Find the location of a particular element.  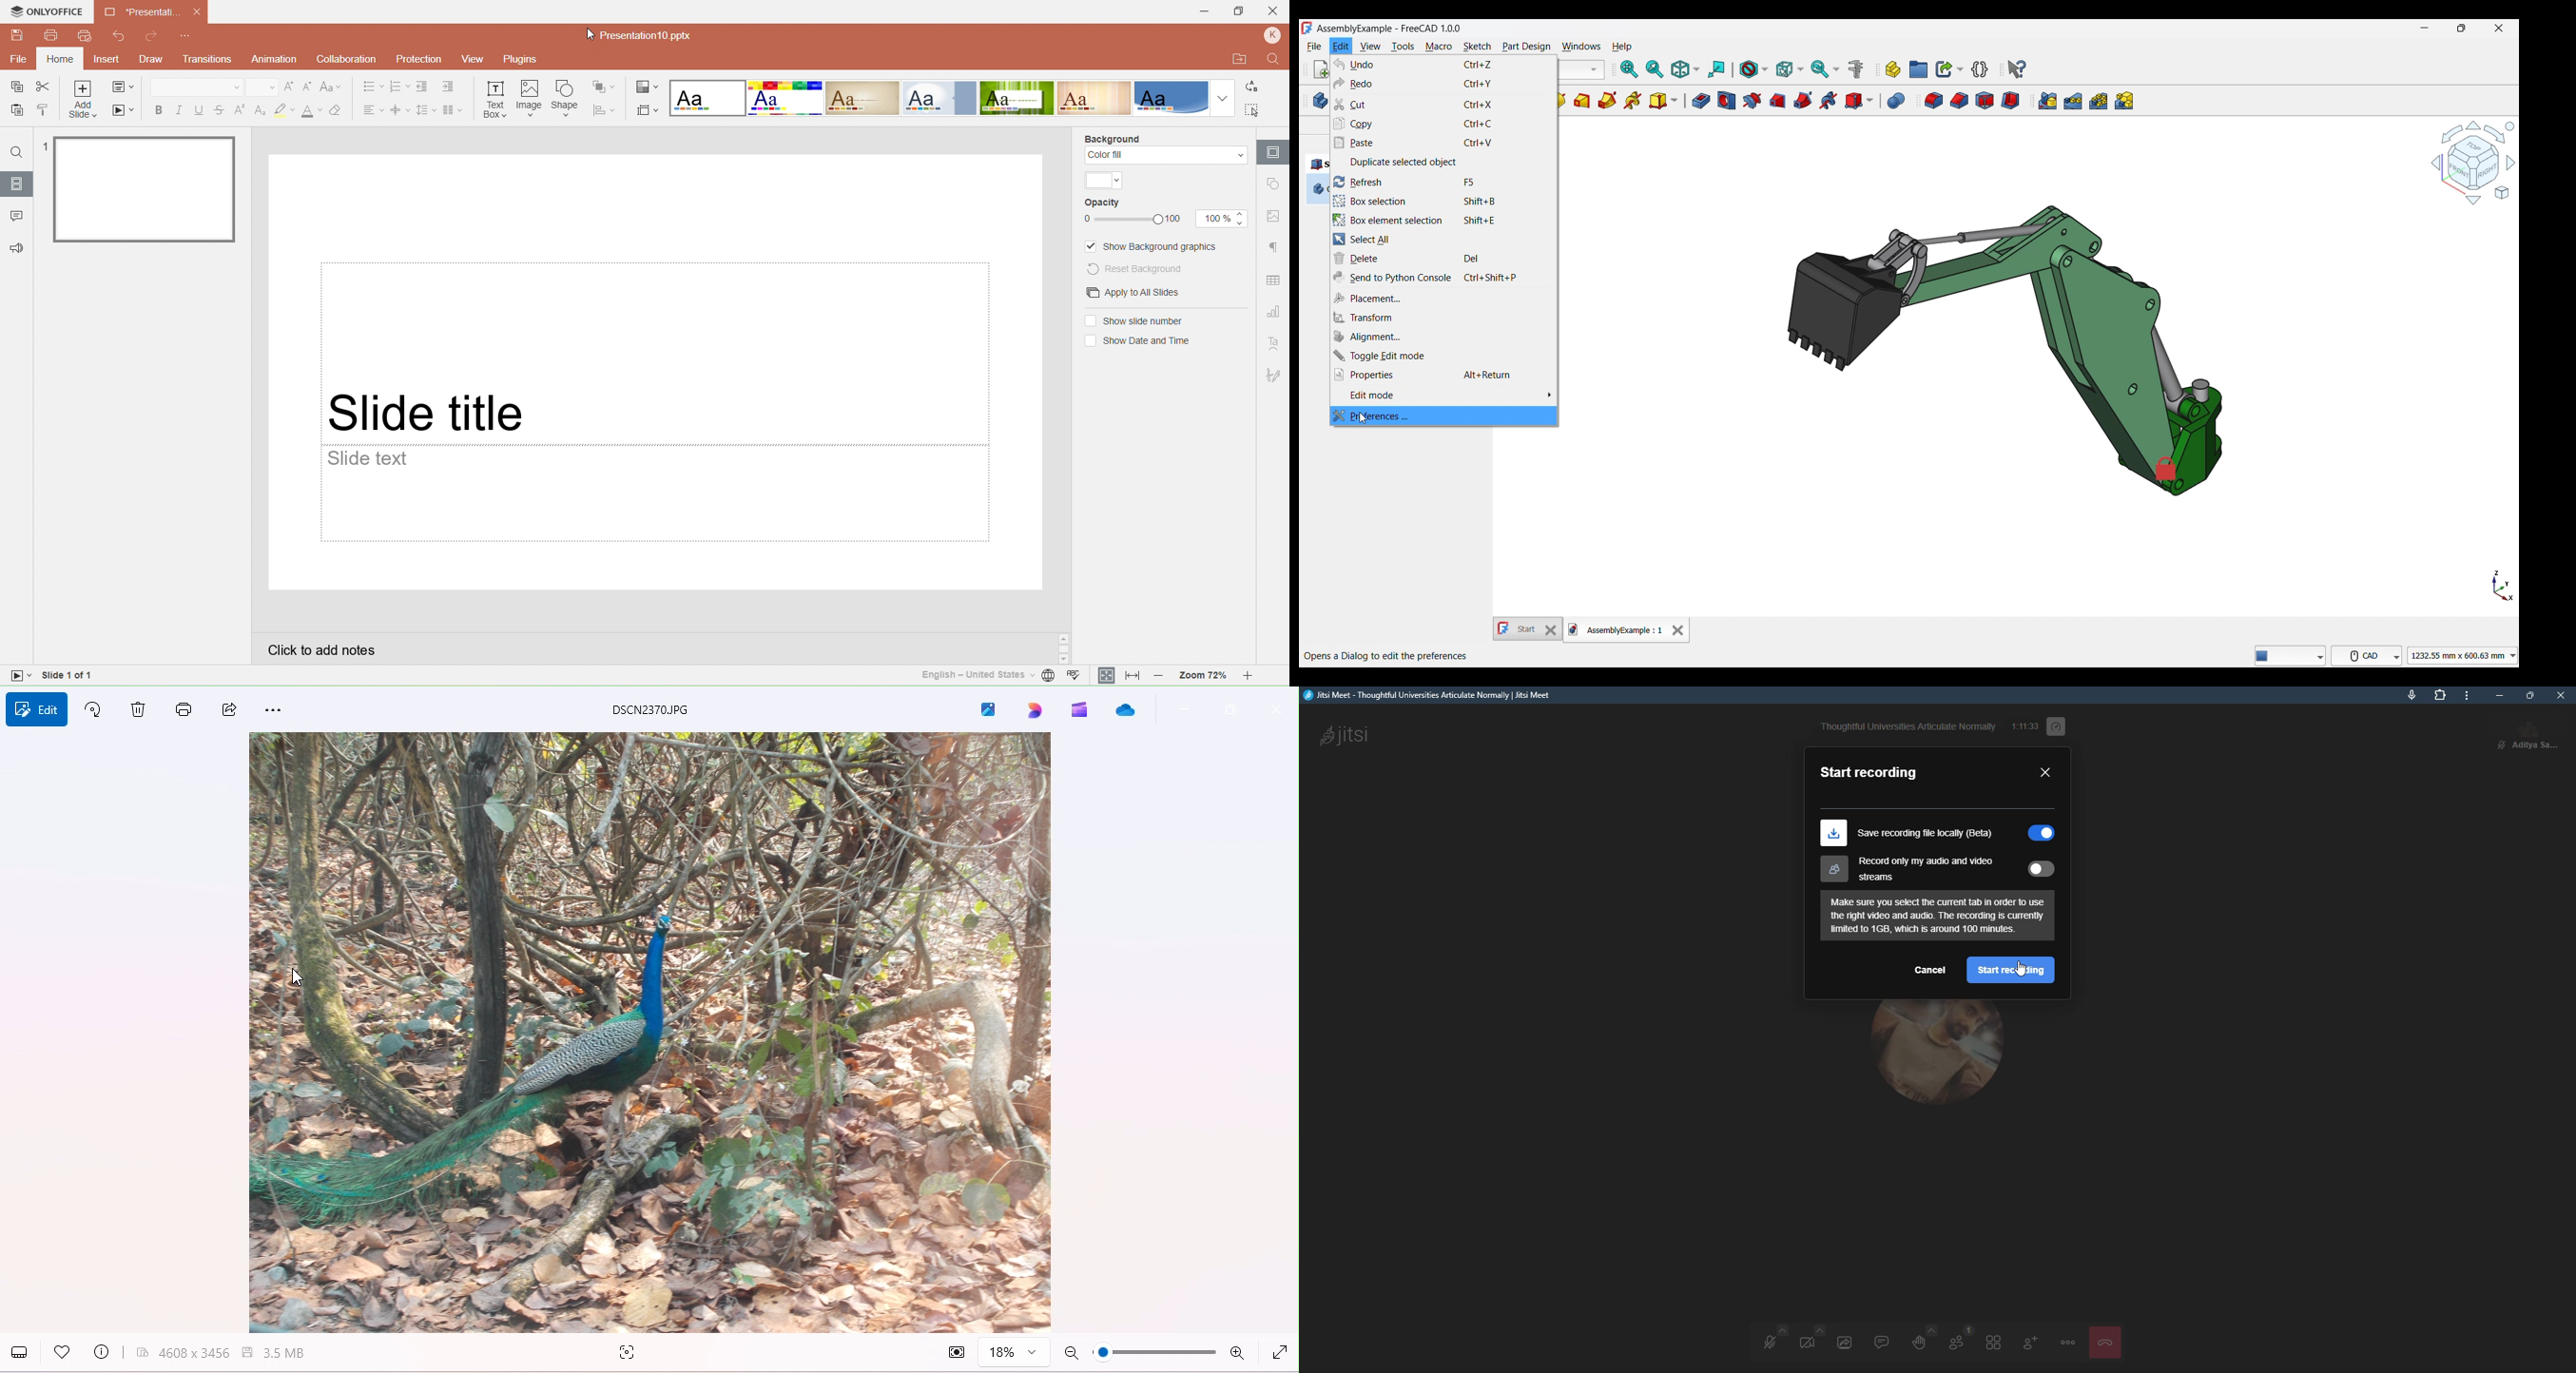

Insert shape is located at coordinates (565, 98).